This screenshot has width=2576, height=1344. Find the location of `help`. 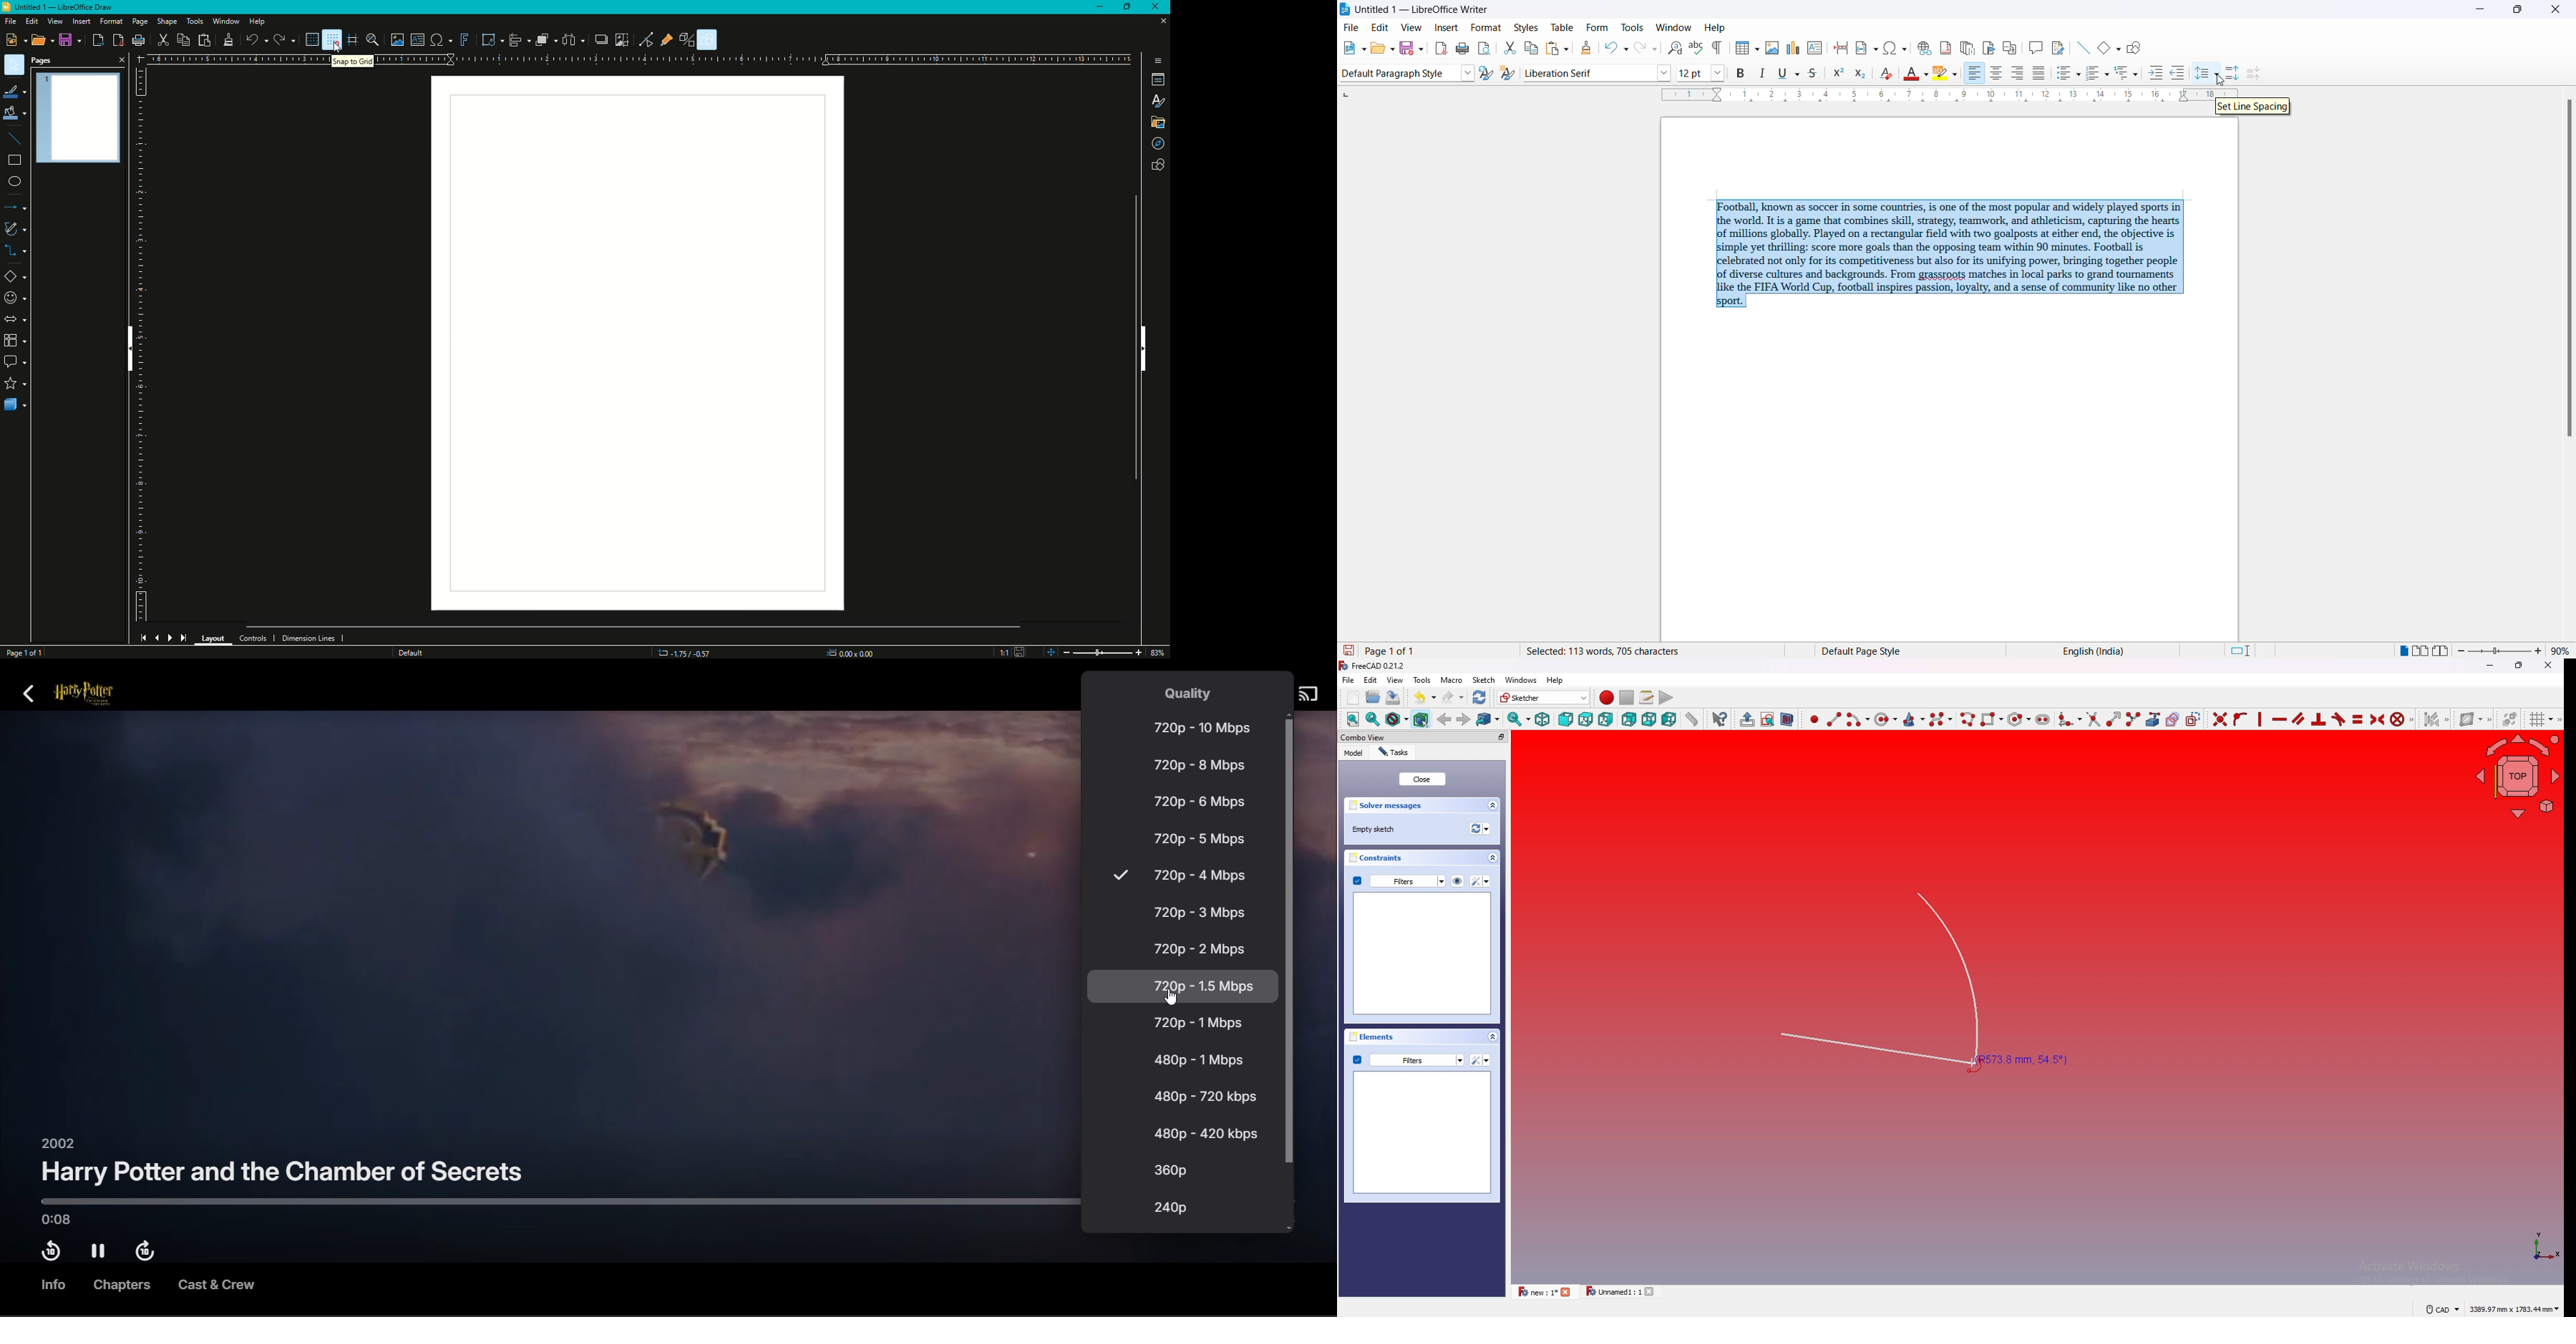

help is located at coordinates (1555, 680).